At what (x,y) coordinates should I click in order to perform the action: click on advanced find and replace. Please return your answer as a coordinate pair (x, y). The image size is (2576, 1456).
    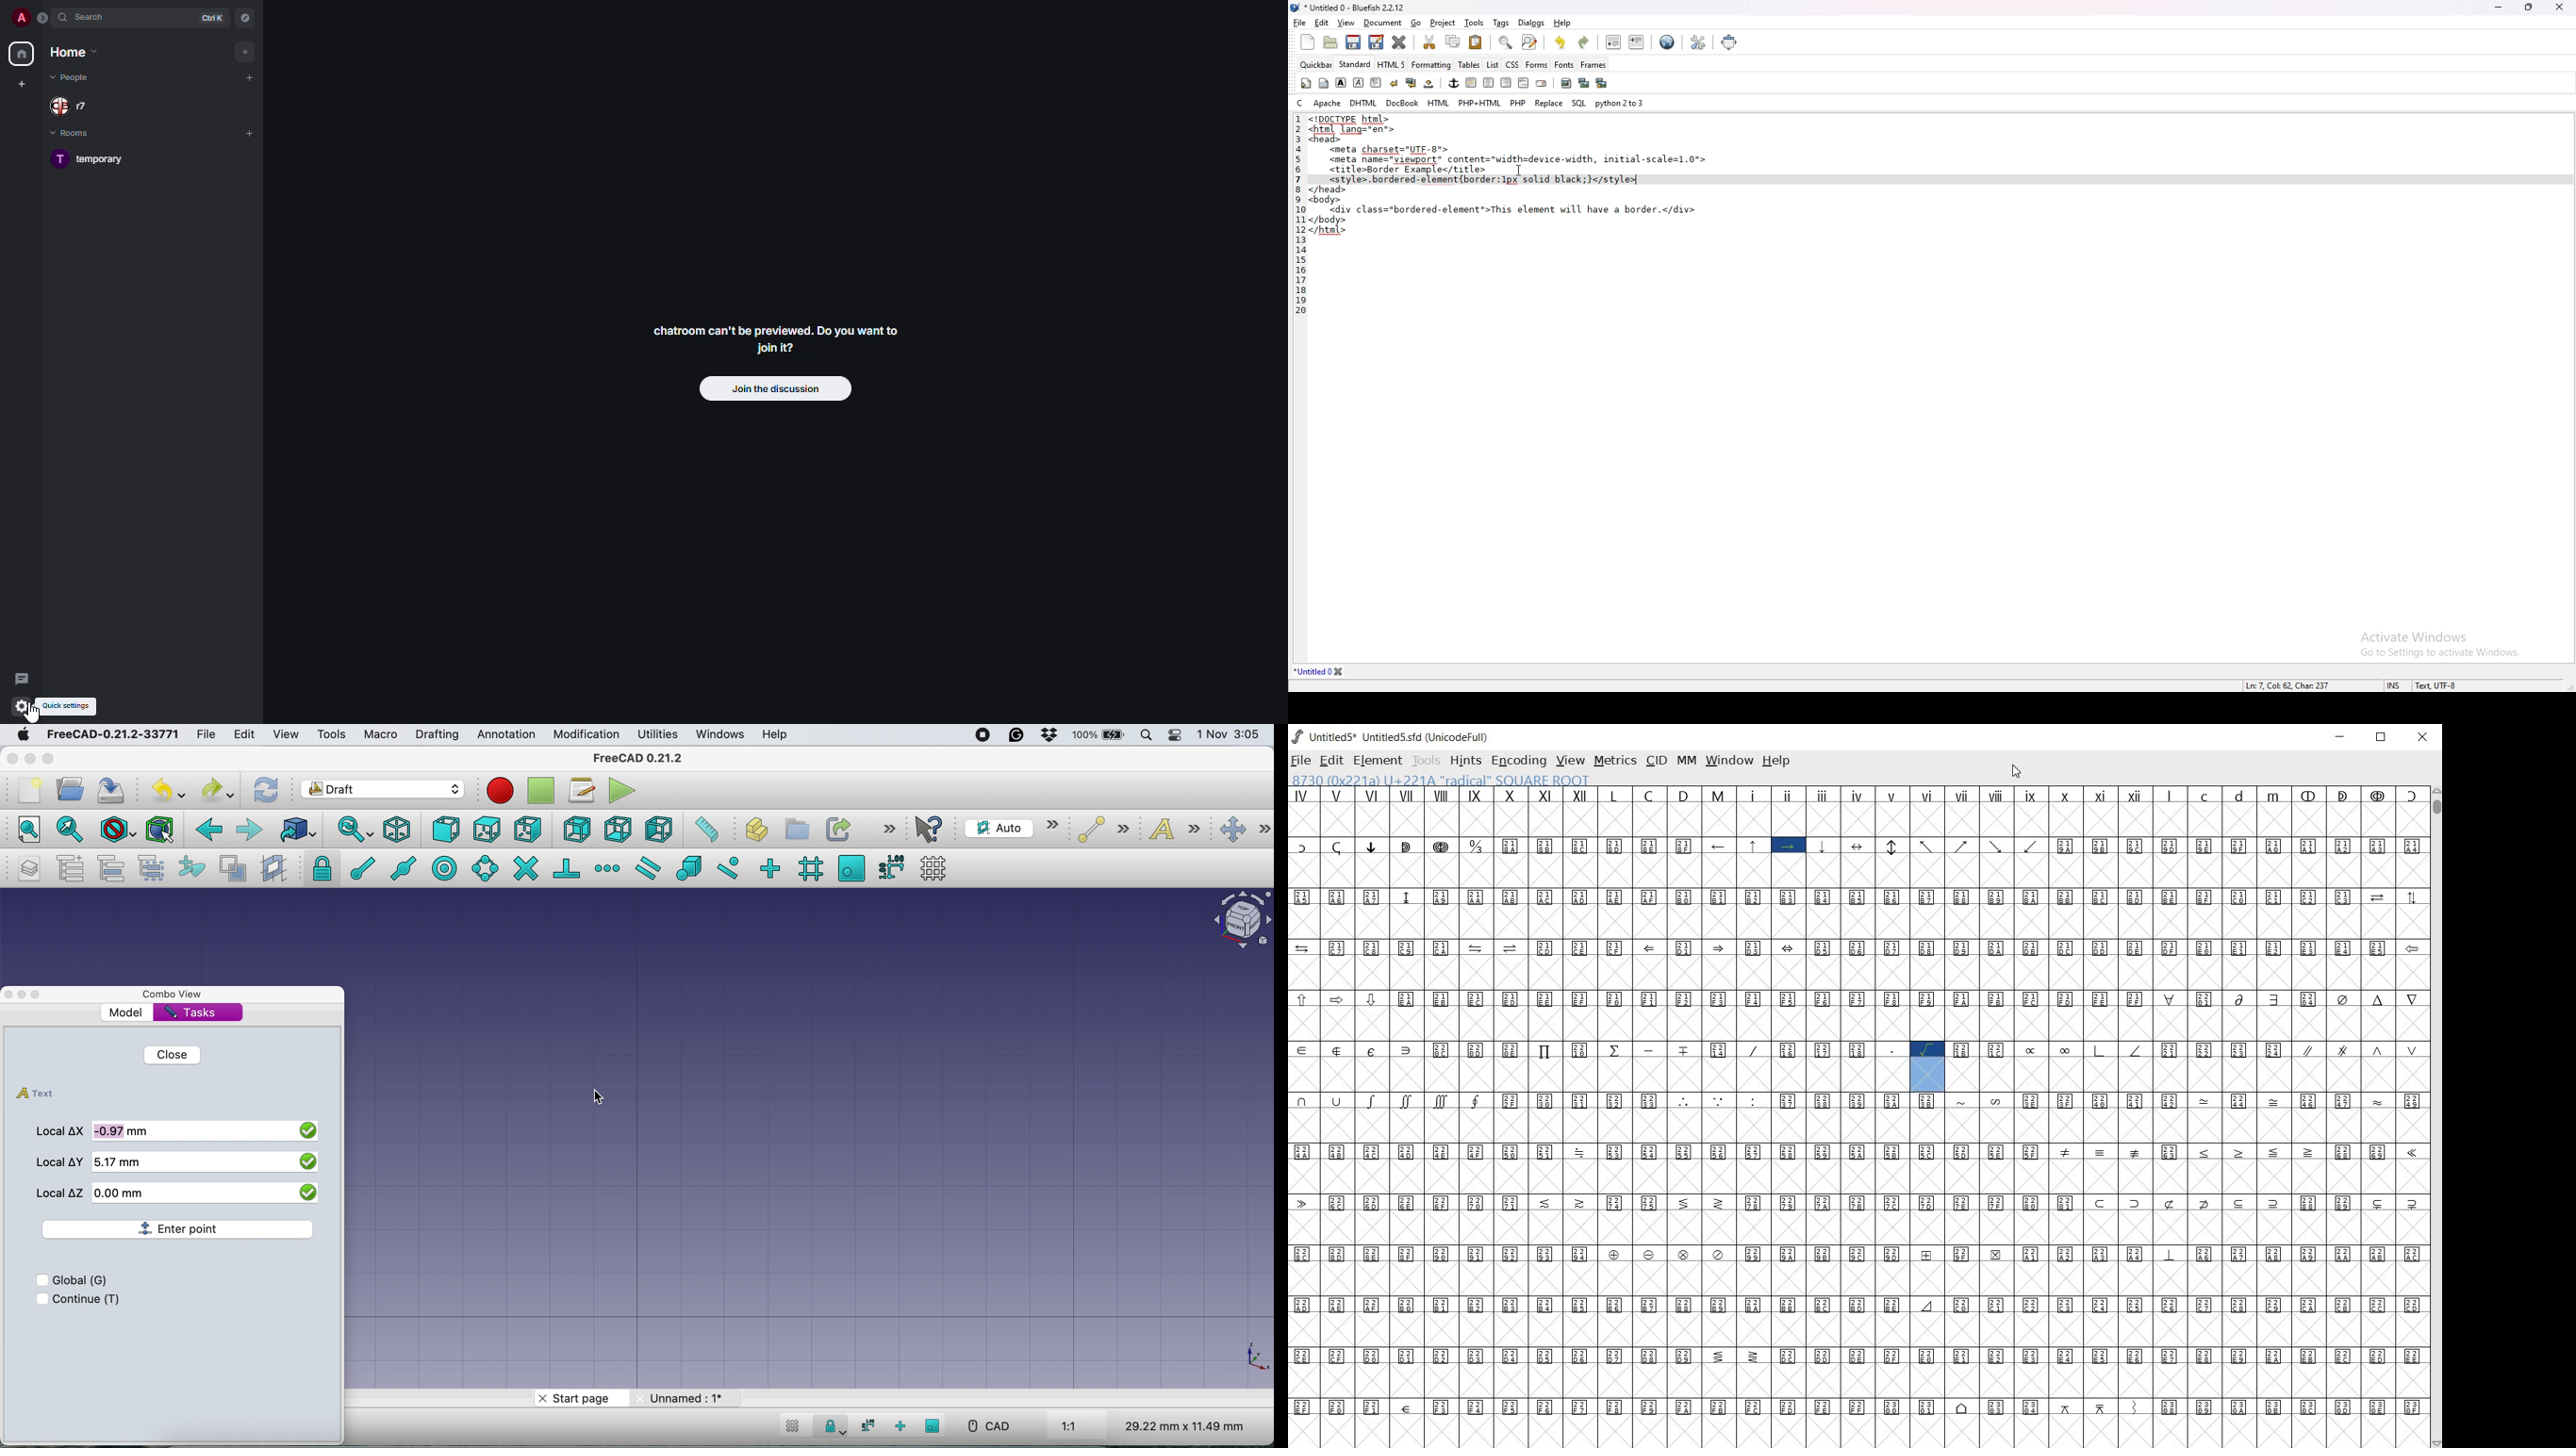
    Looking at the image, I should click on (1531, 42).